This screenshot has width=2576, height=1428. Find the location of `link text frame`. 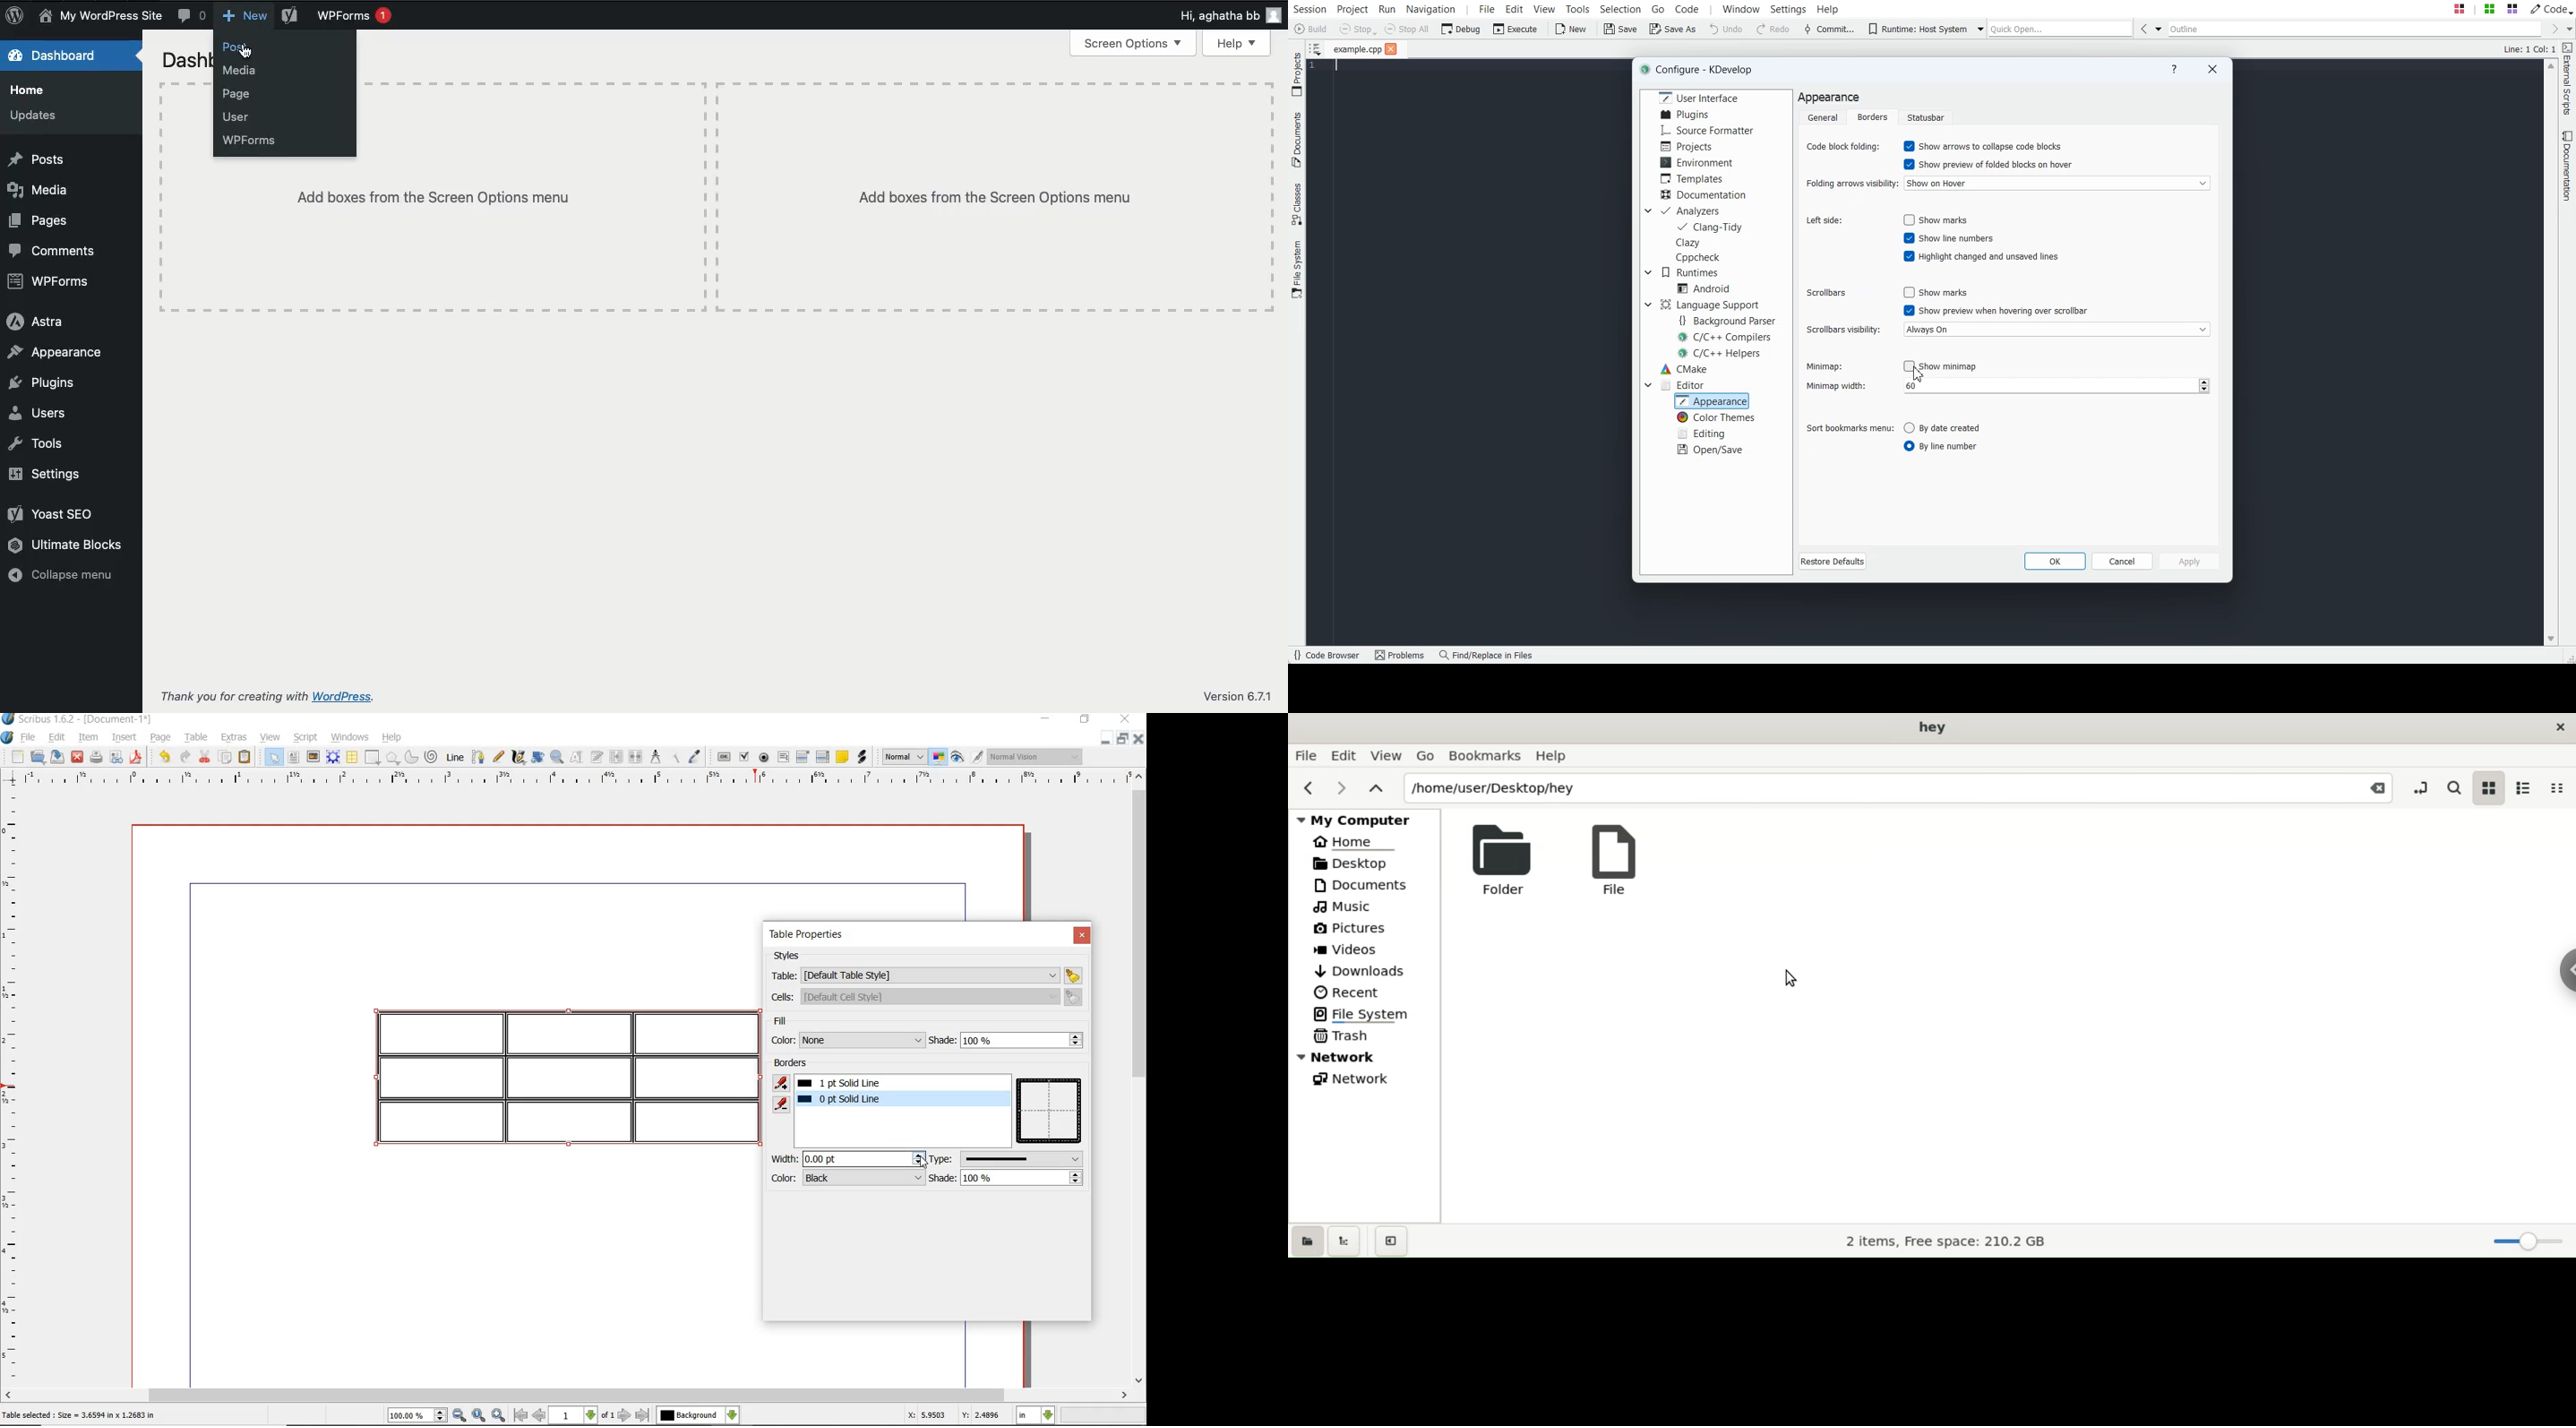

link text frame is located at coordinates (616, 757).